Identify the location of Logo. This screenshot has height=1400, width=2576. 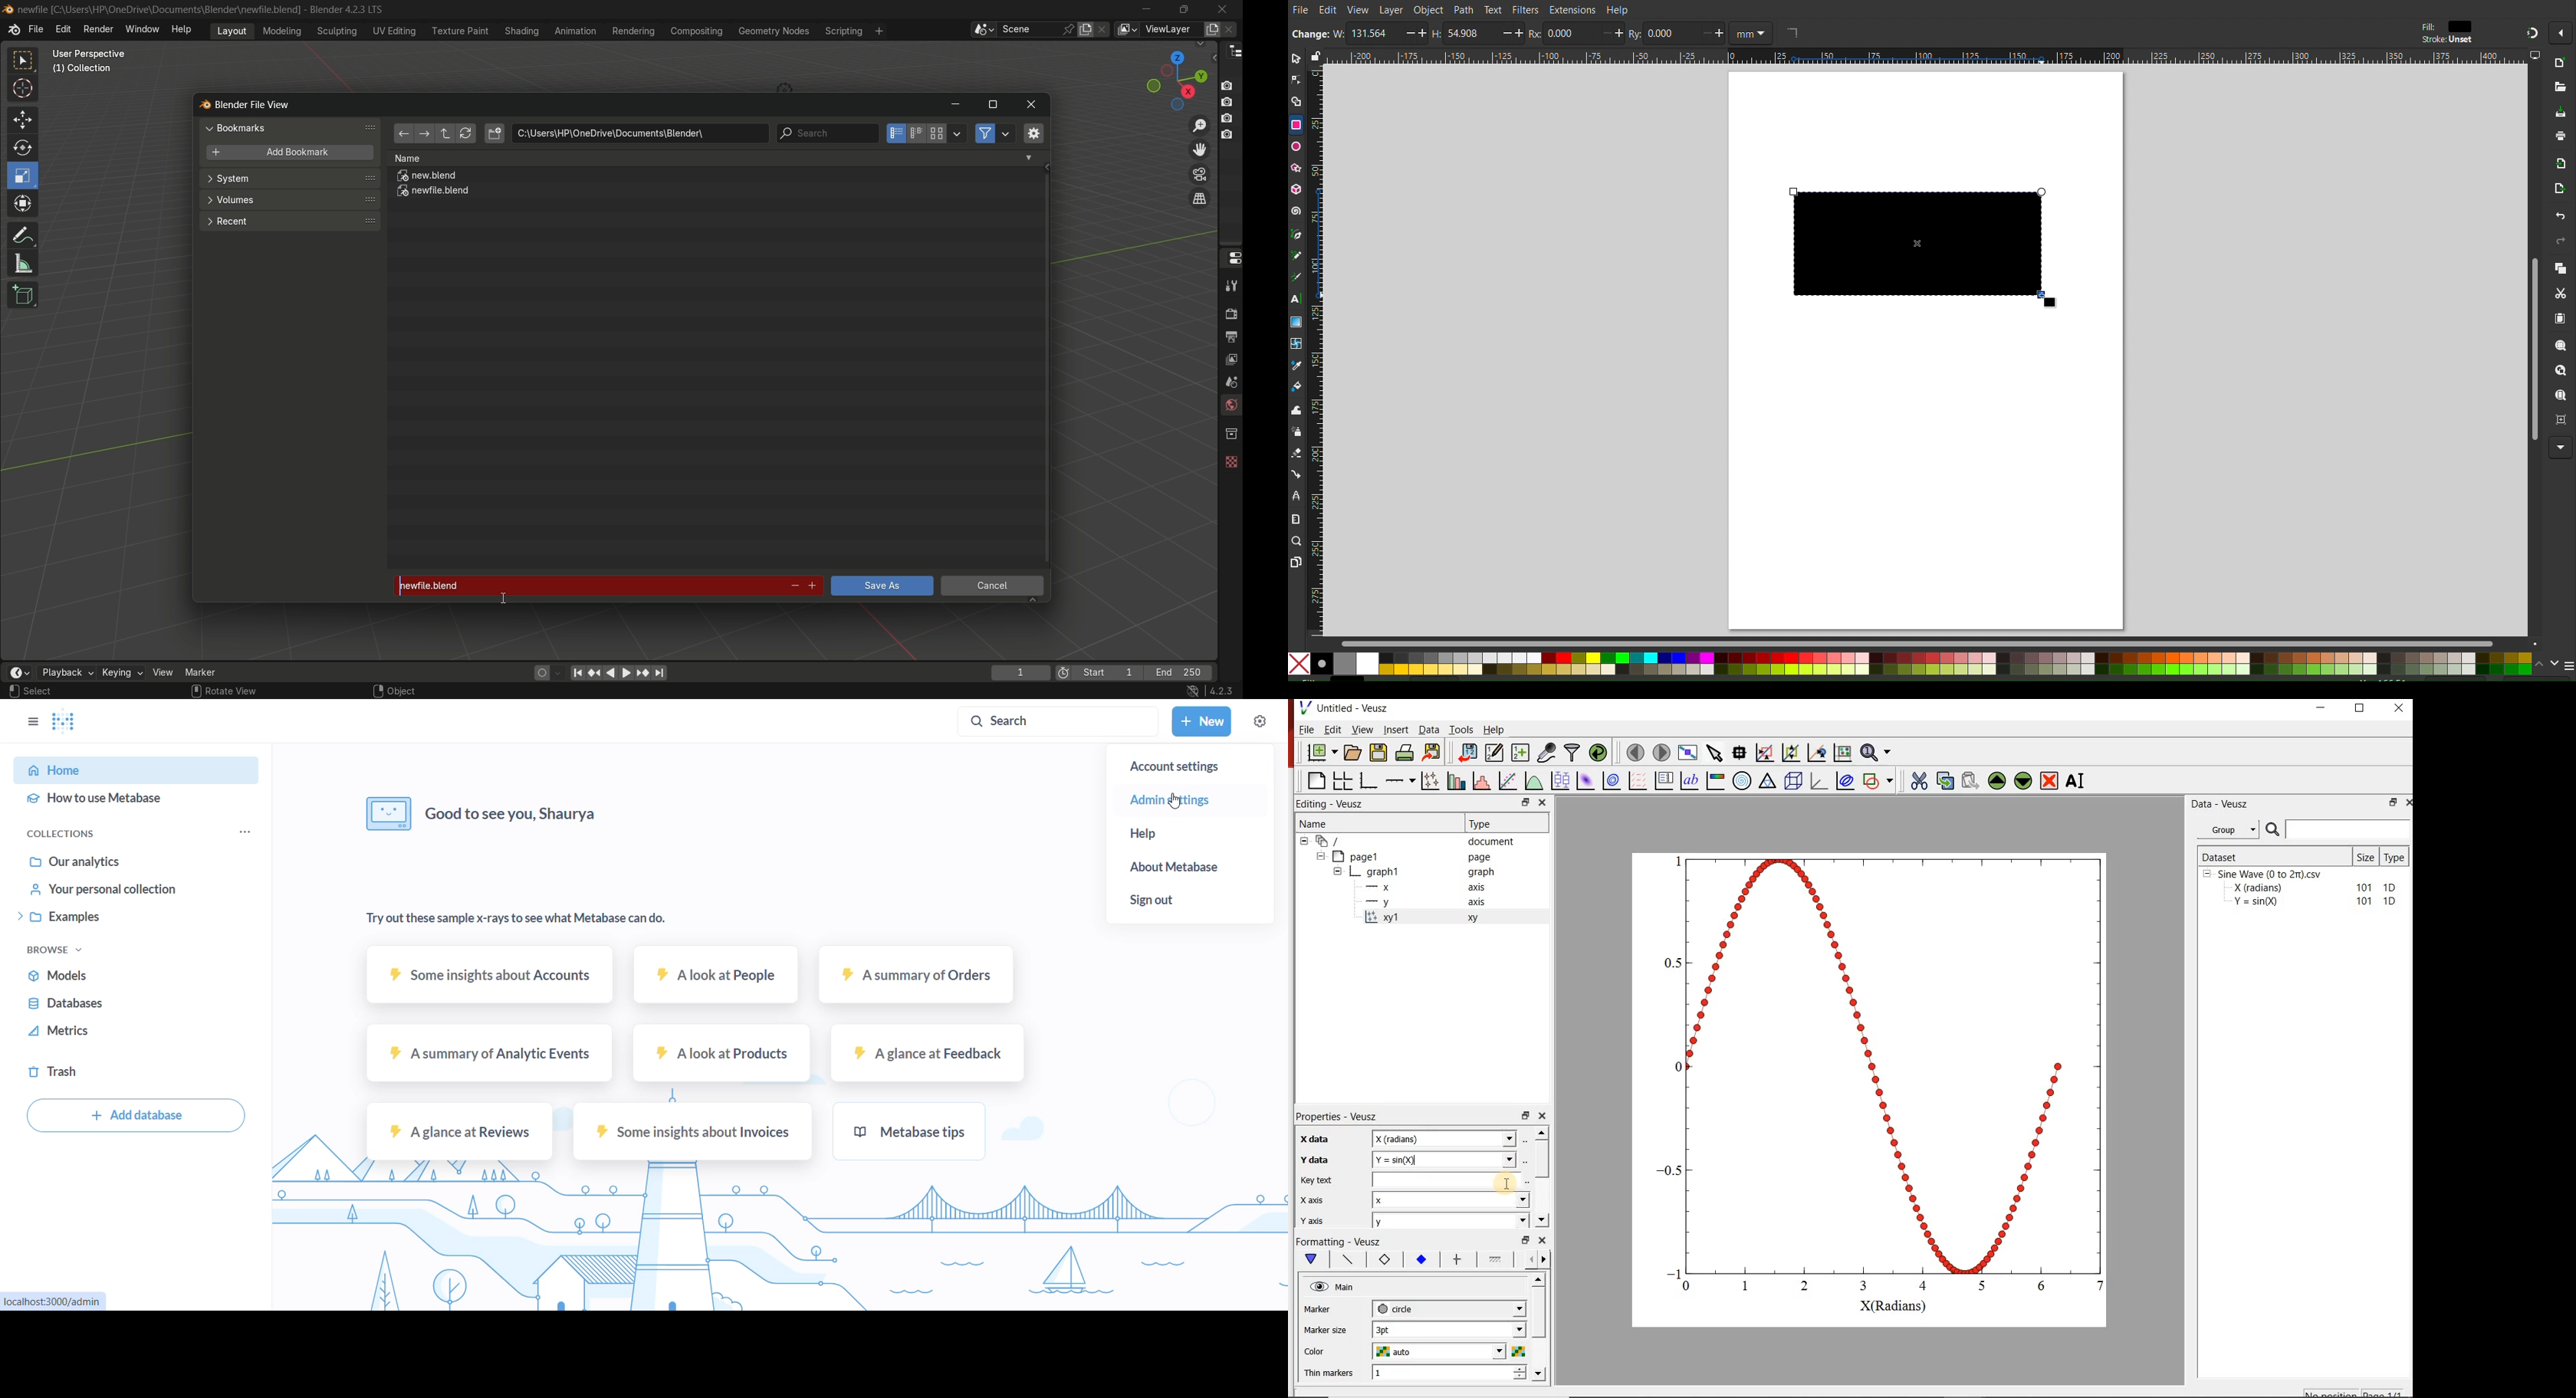
(1305, 707).